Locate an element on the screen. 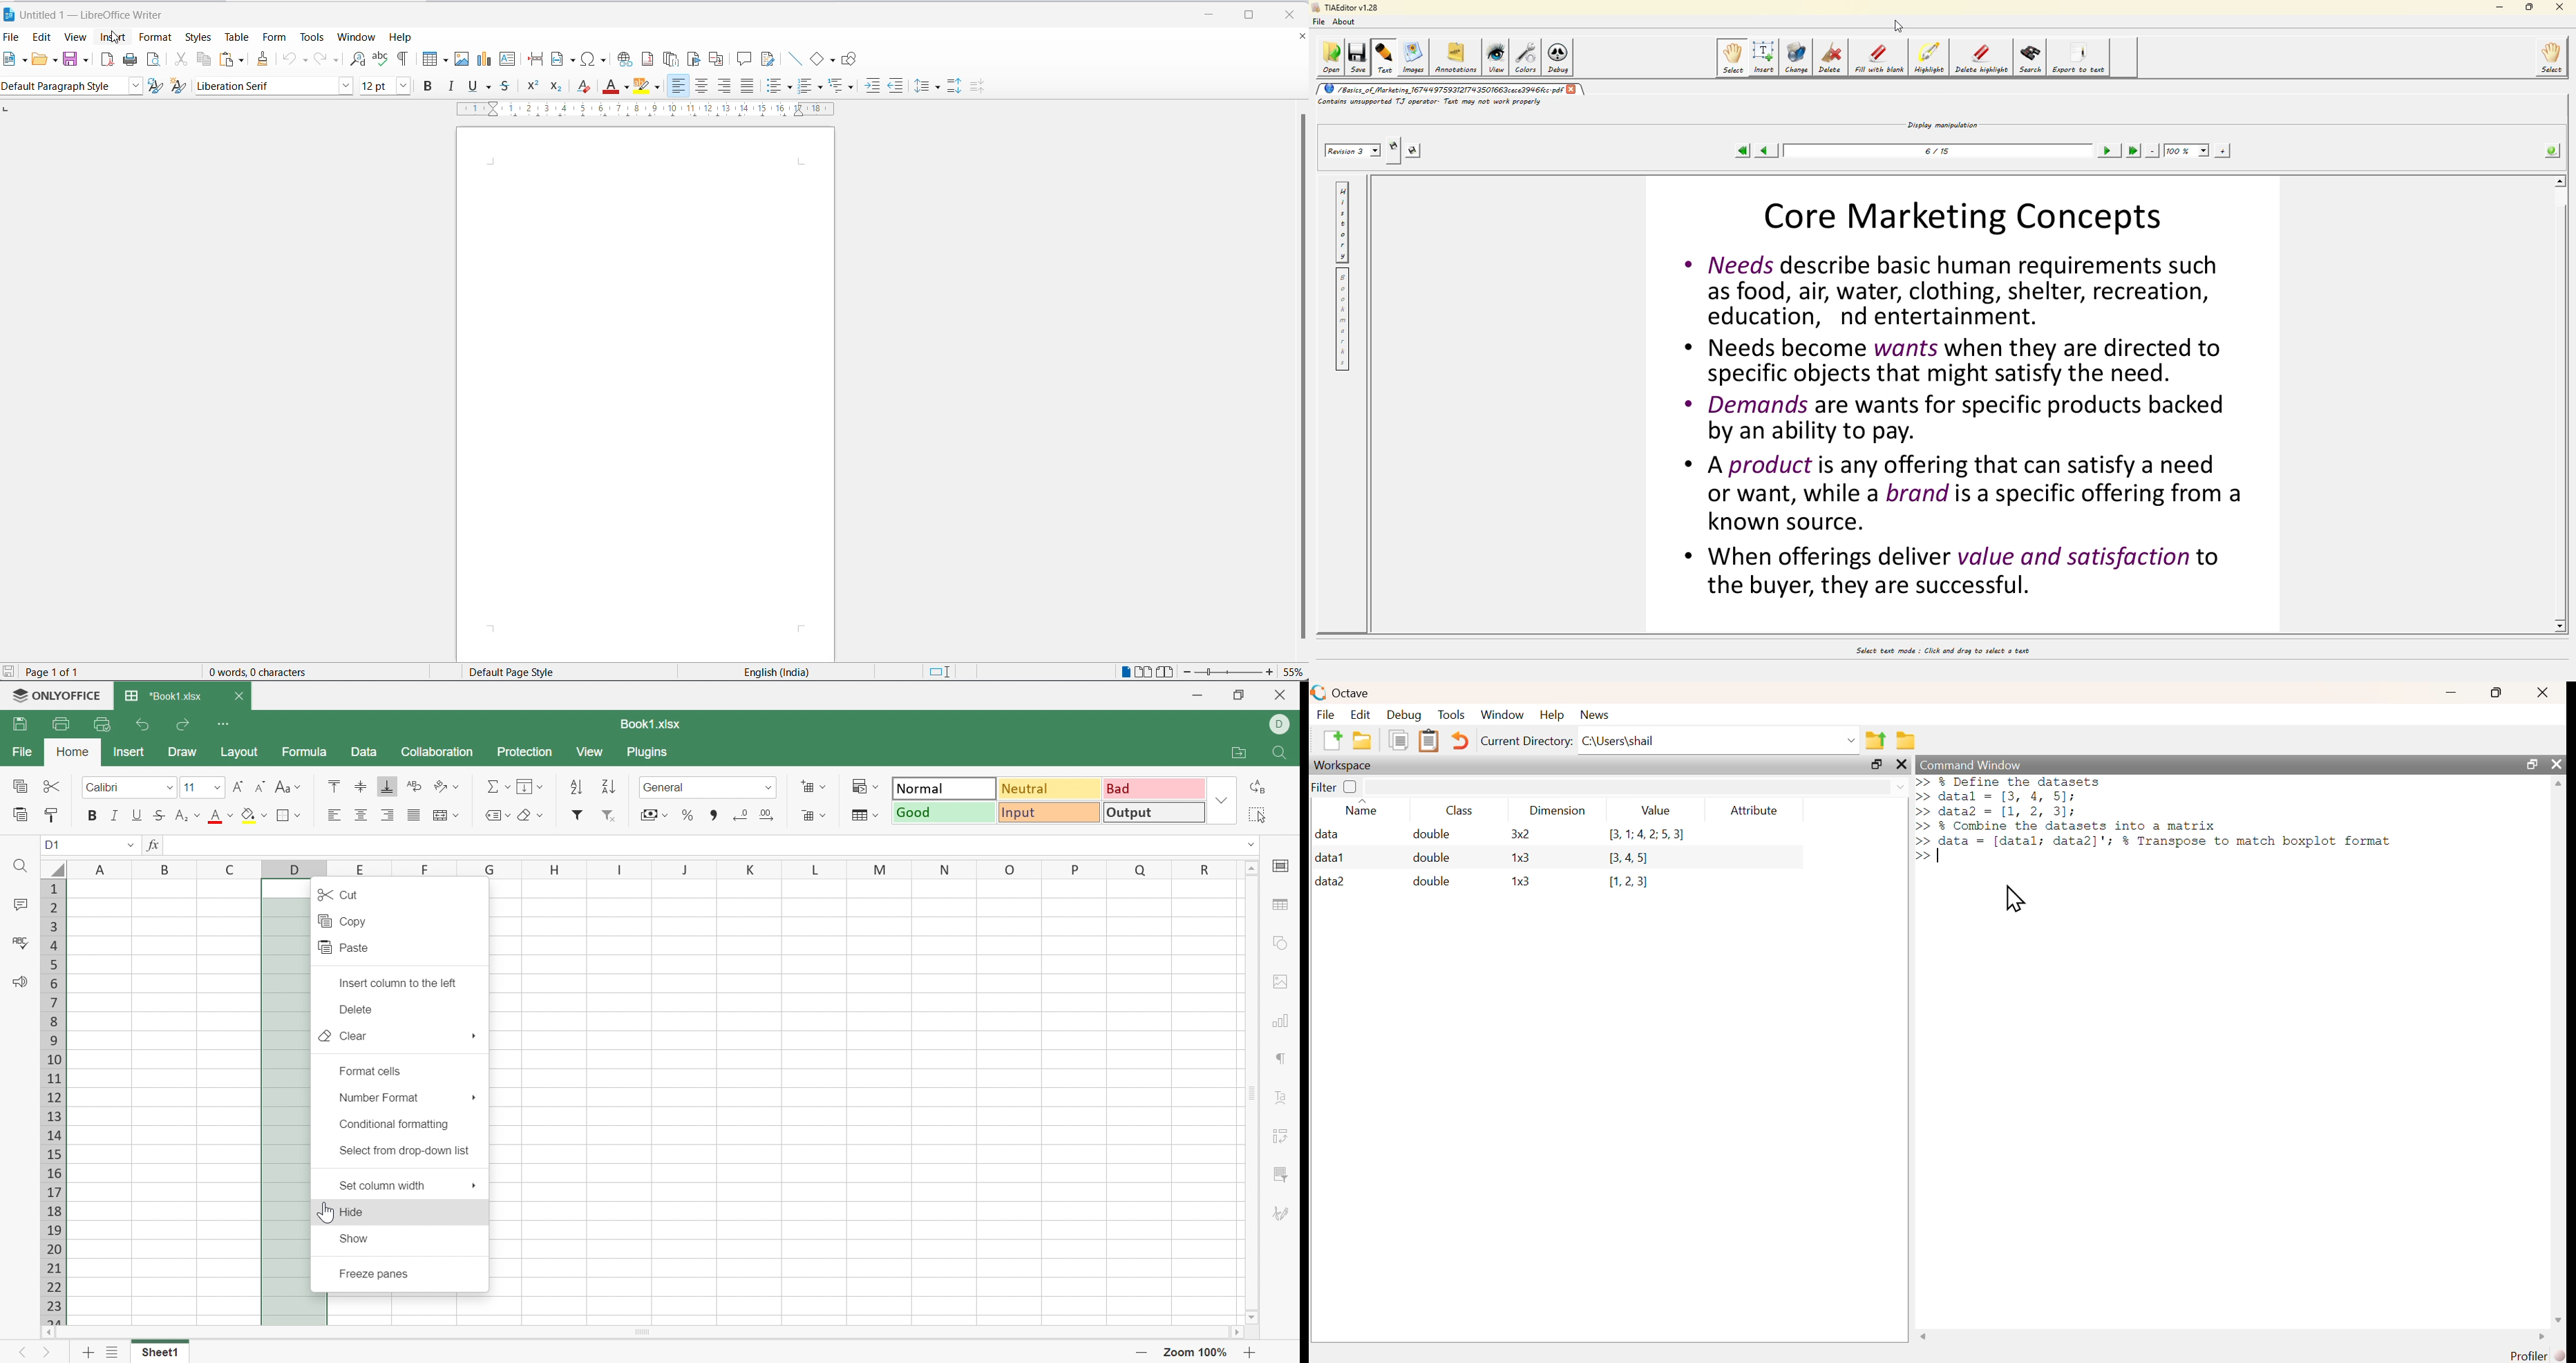 This screenshot has width=2576, height=1372. Cursor is located at coordinates (324, 1213).